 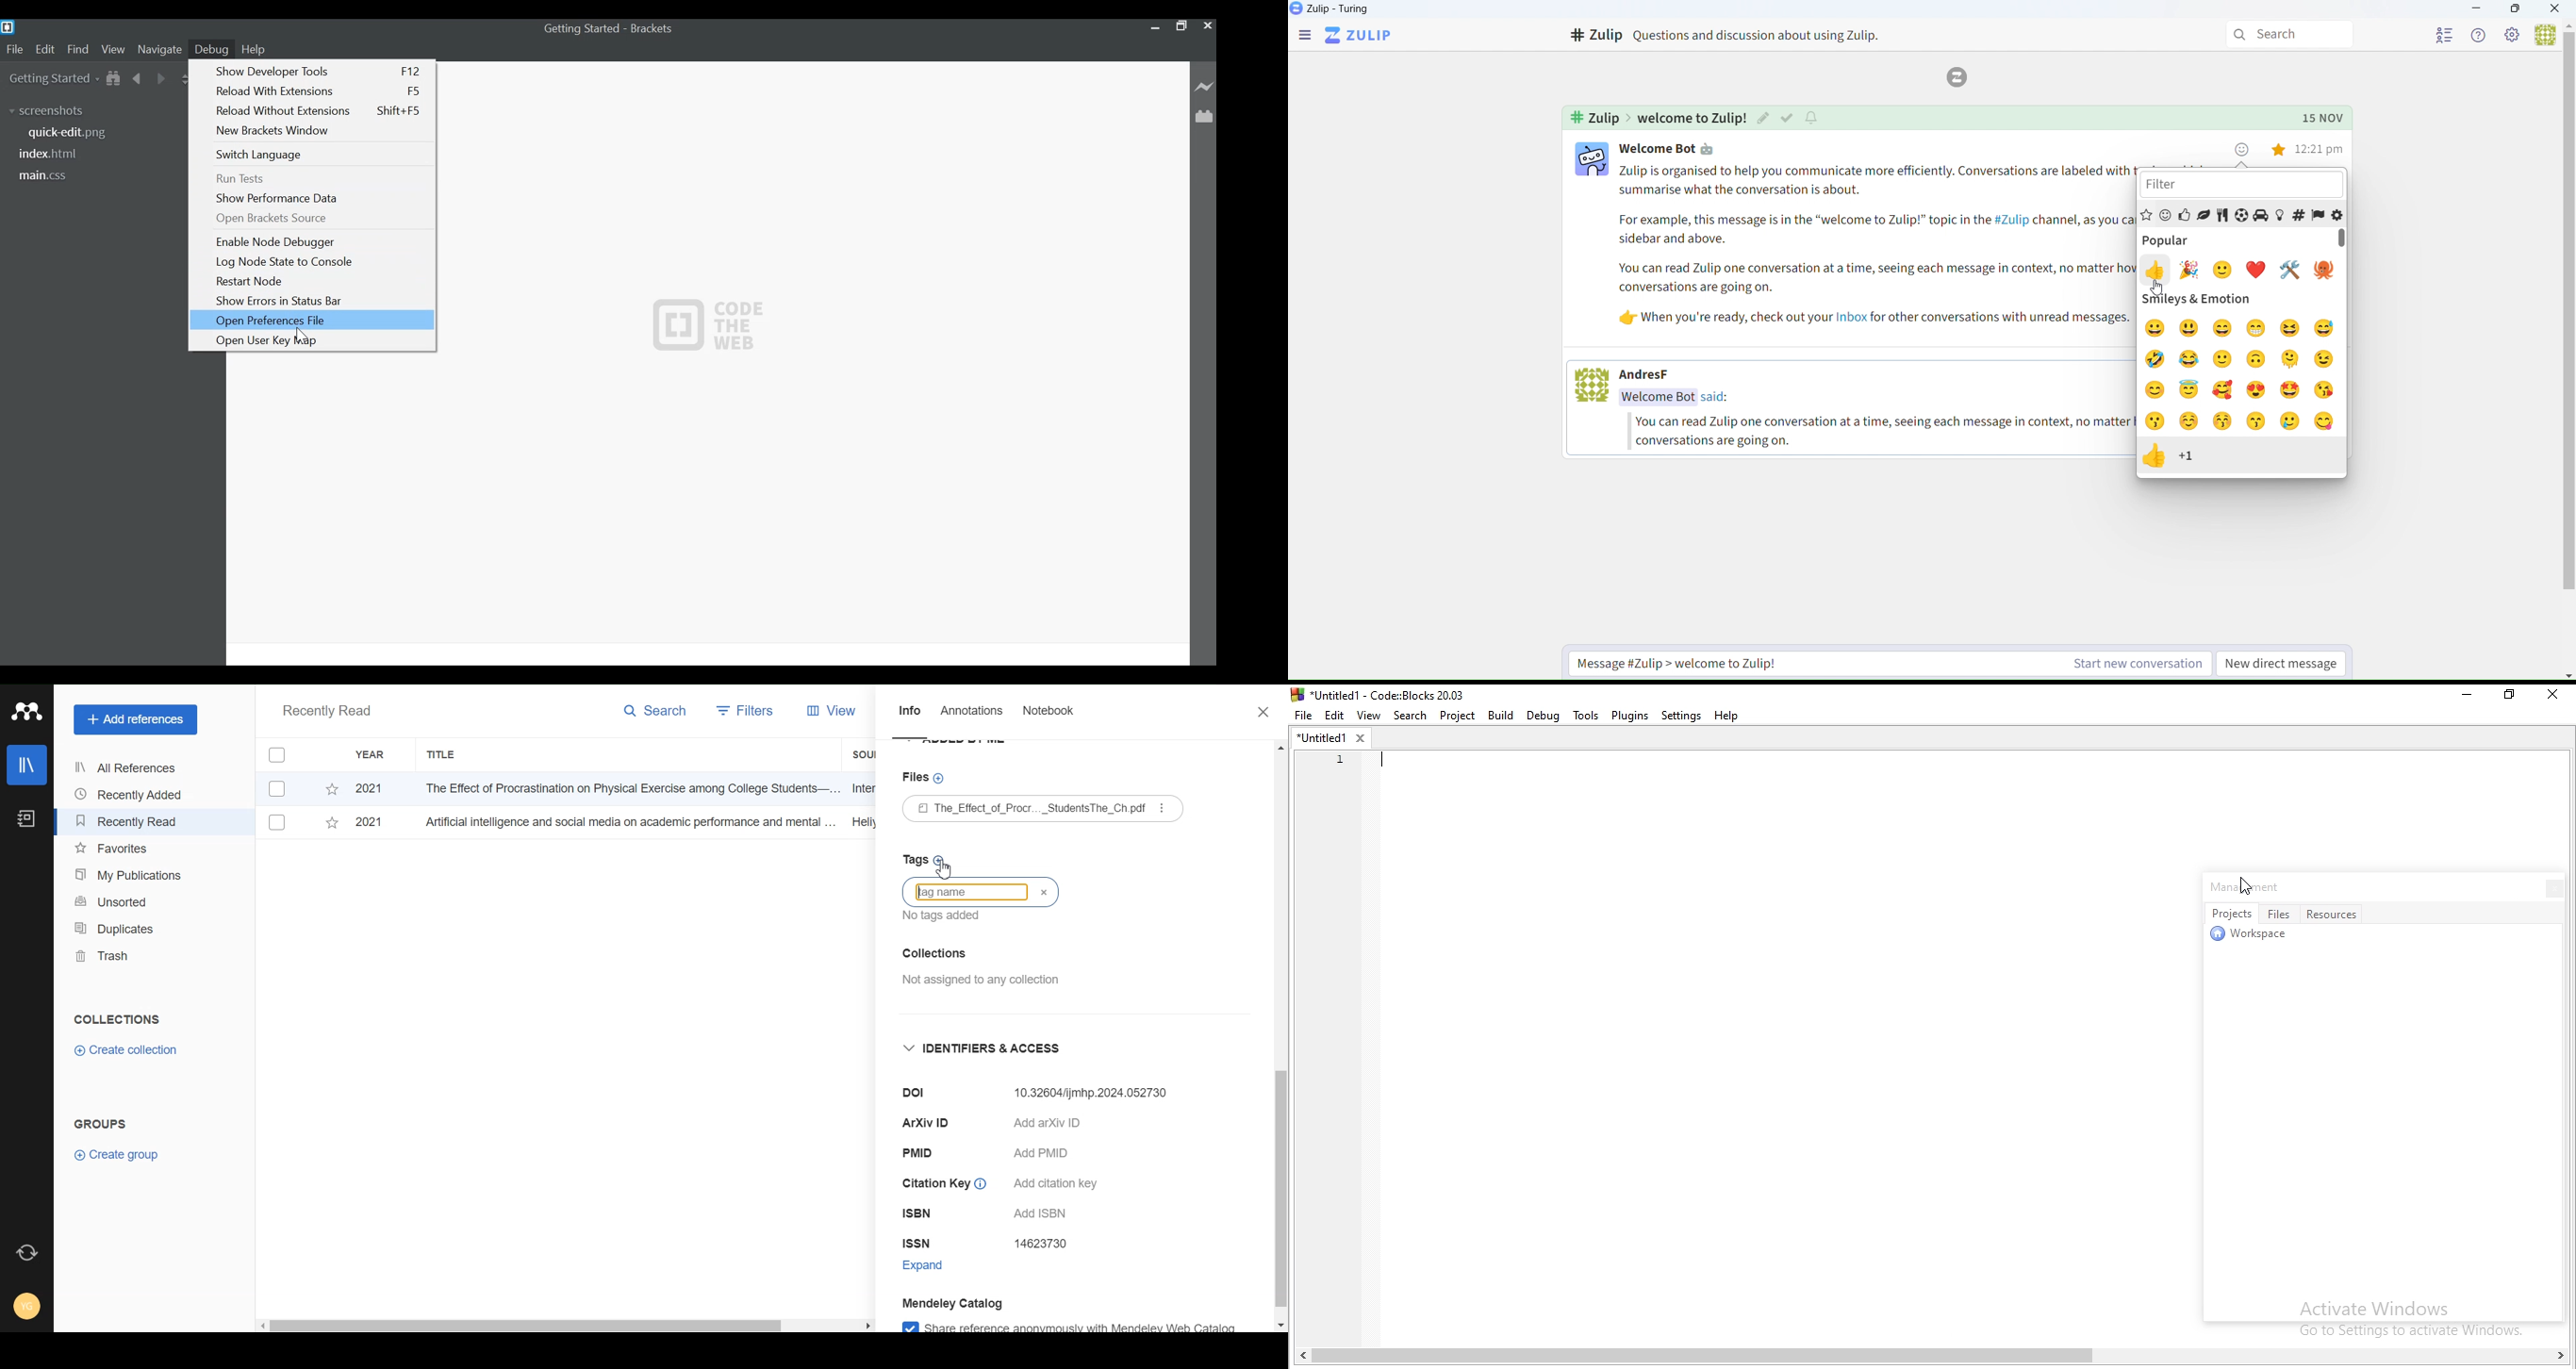 What do you see at coordinates (2551, 697) in the screenshot?
I see `Close` at bounding box center [2551, 697].